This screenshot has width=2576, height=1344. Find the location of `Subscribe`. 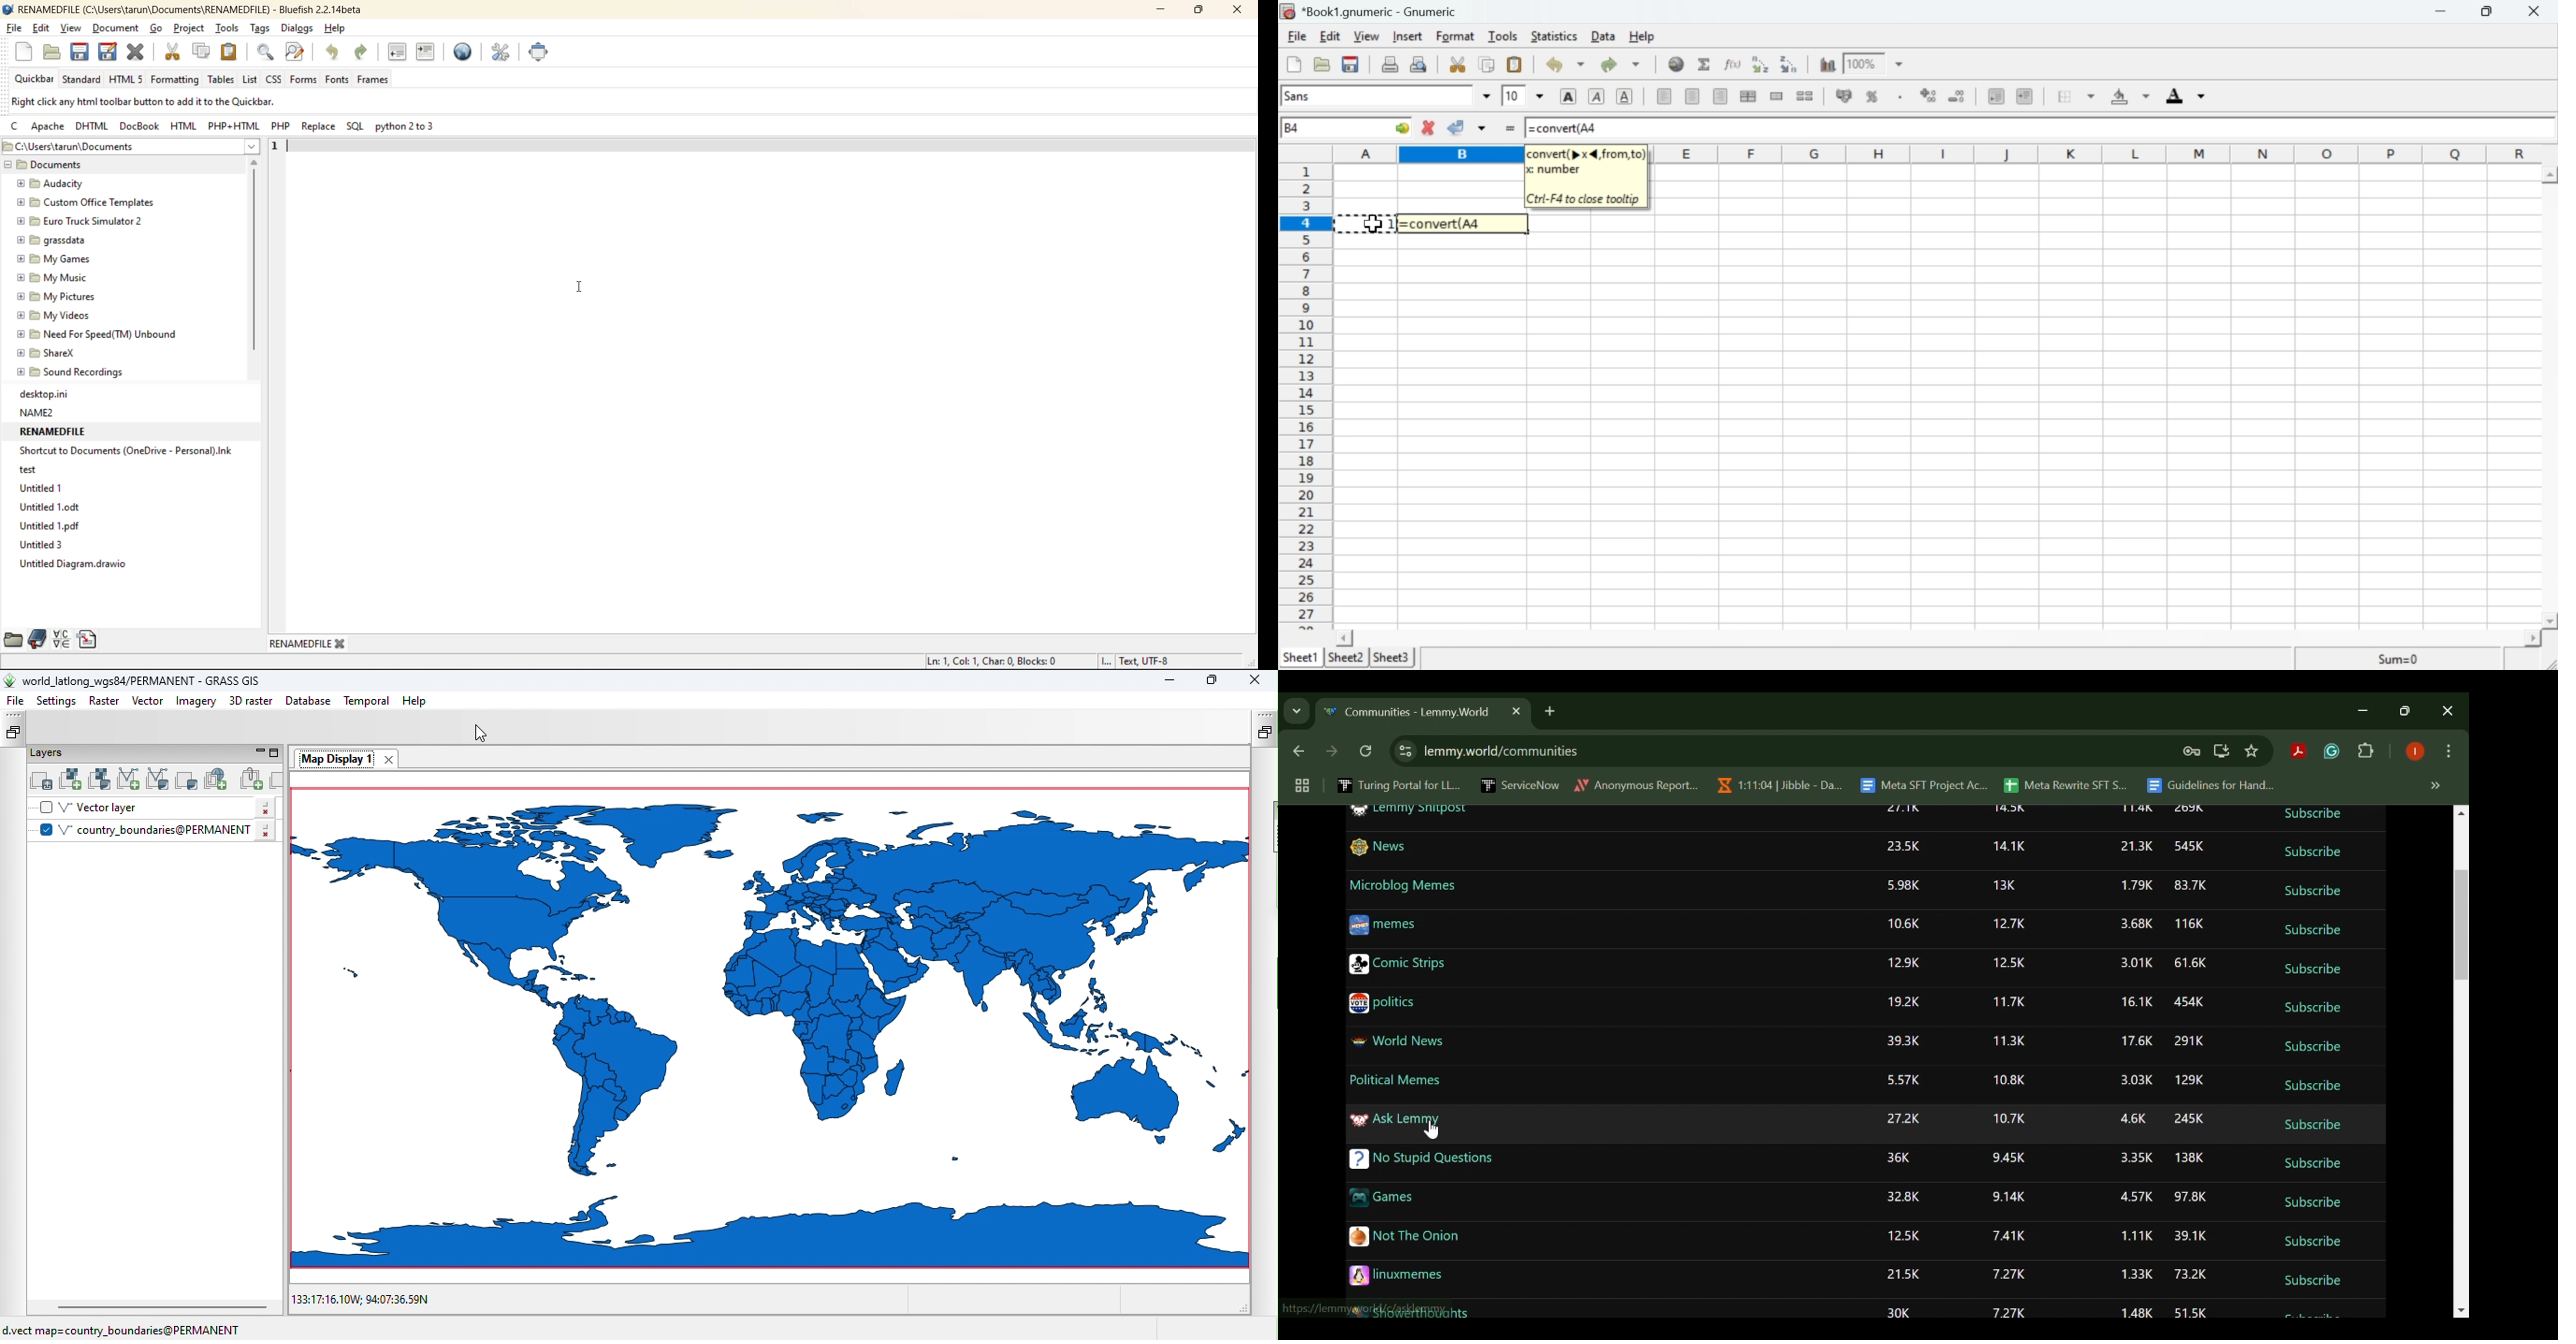

Subscribe is located at coordinates (2315, 1126).